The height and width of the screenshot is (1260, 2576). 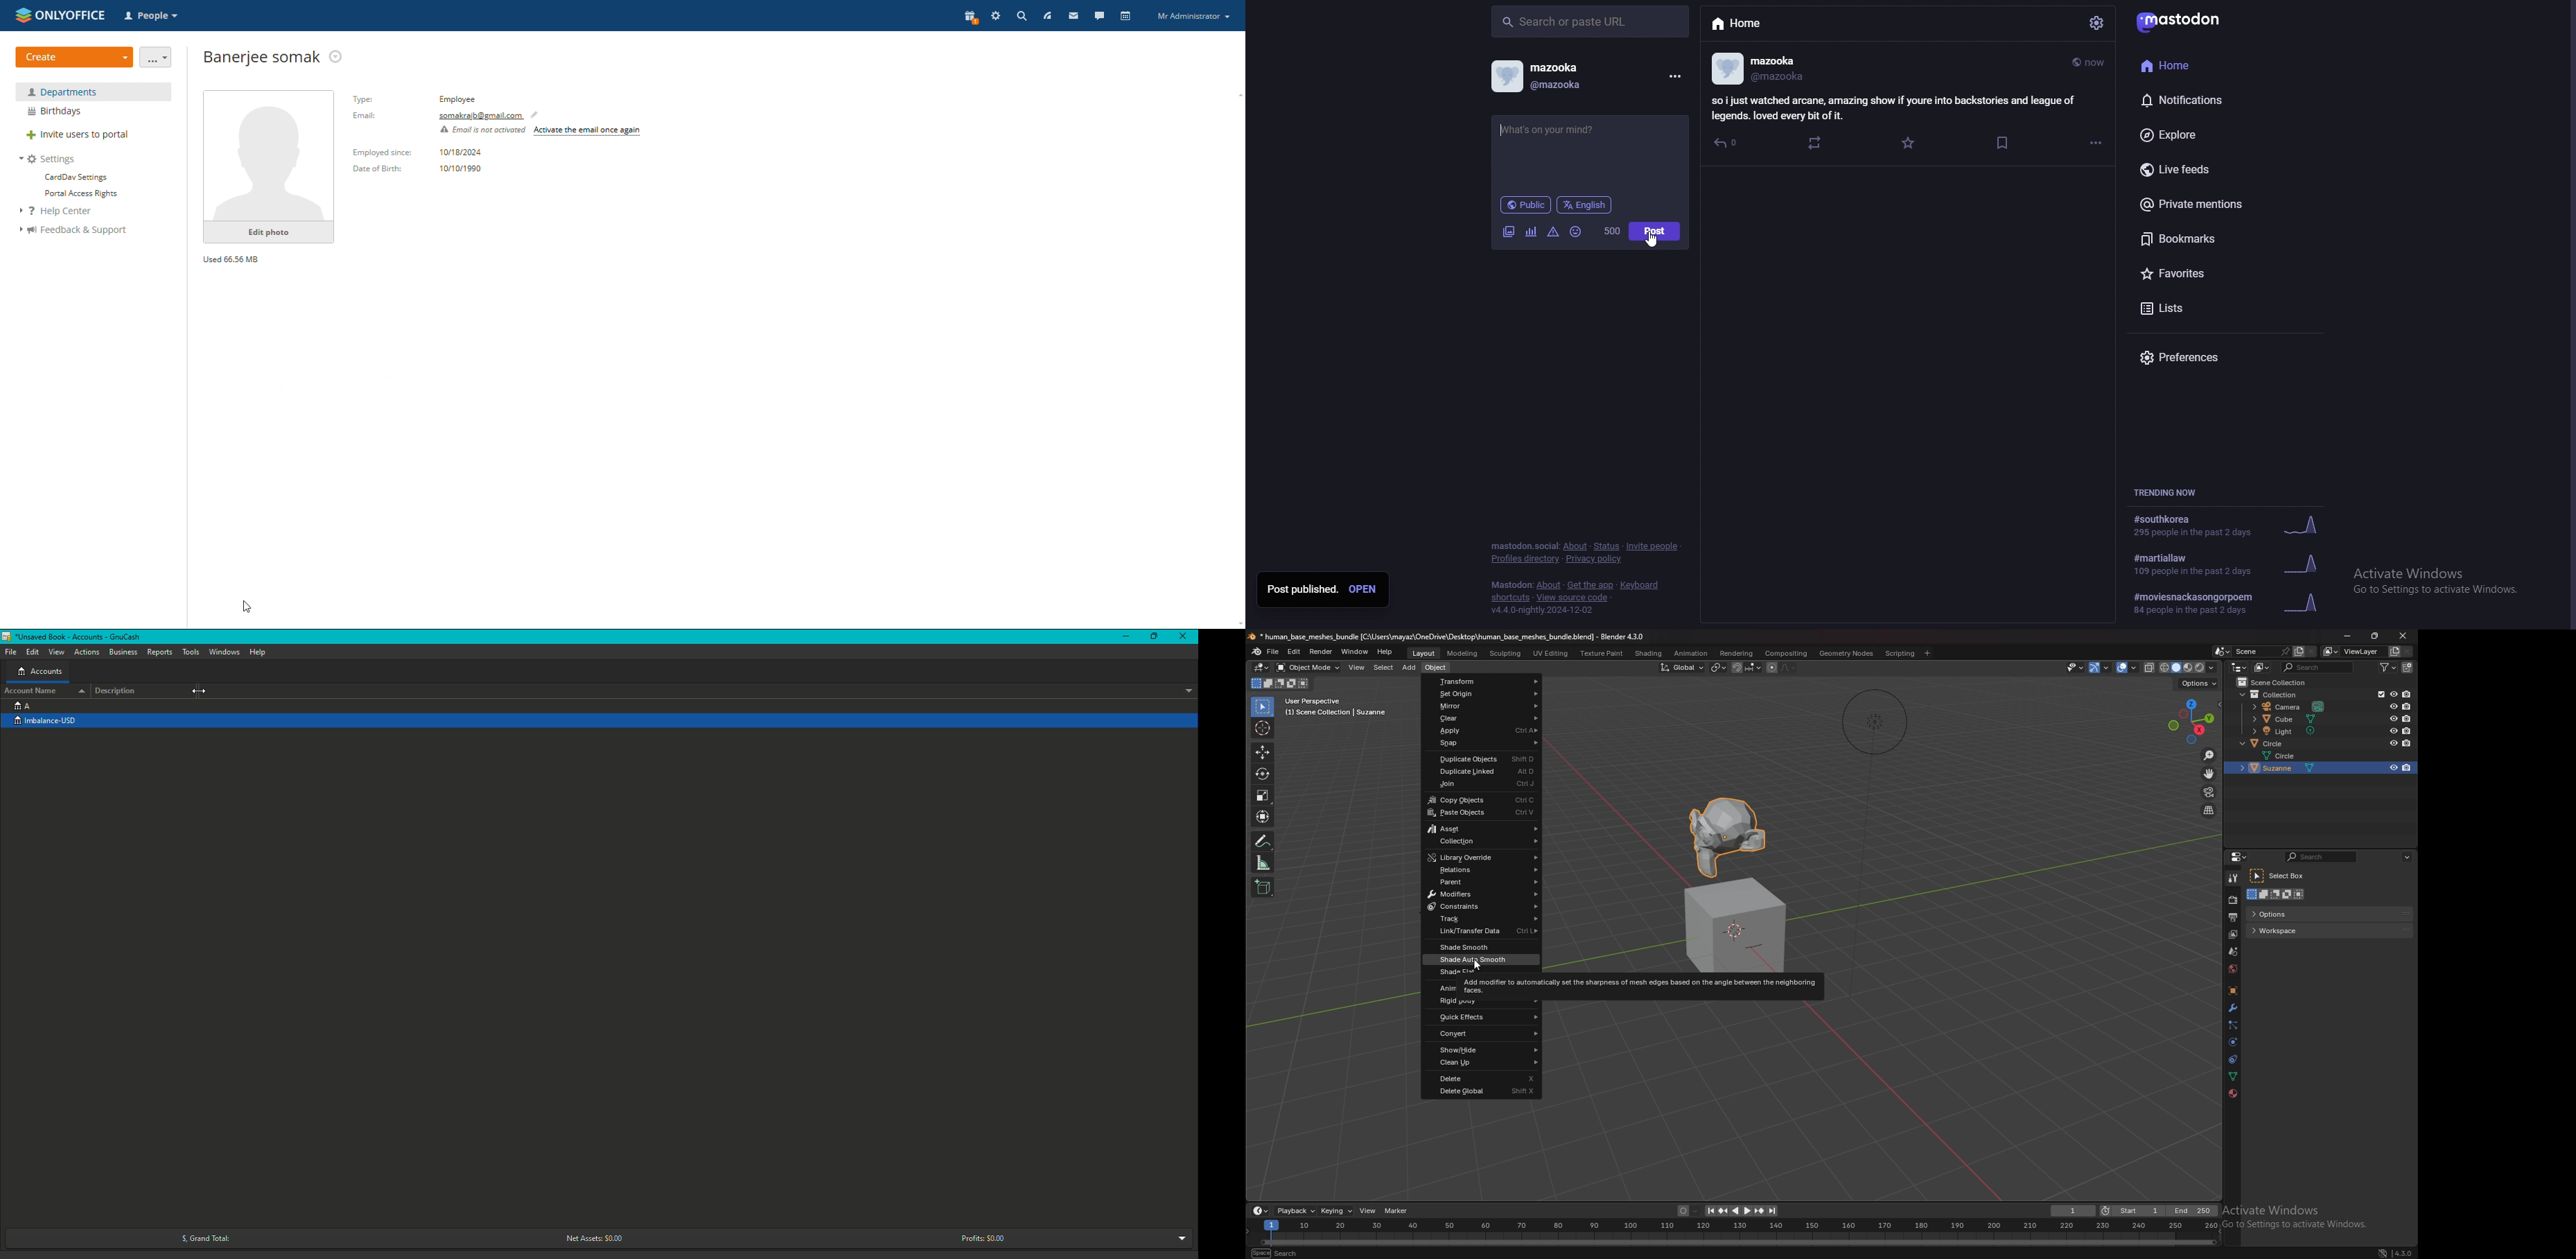 I want to click on trending, so click(x=2228, y=525).